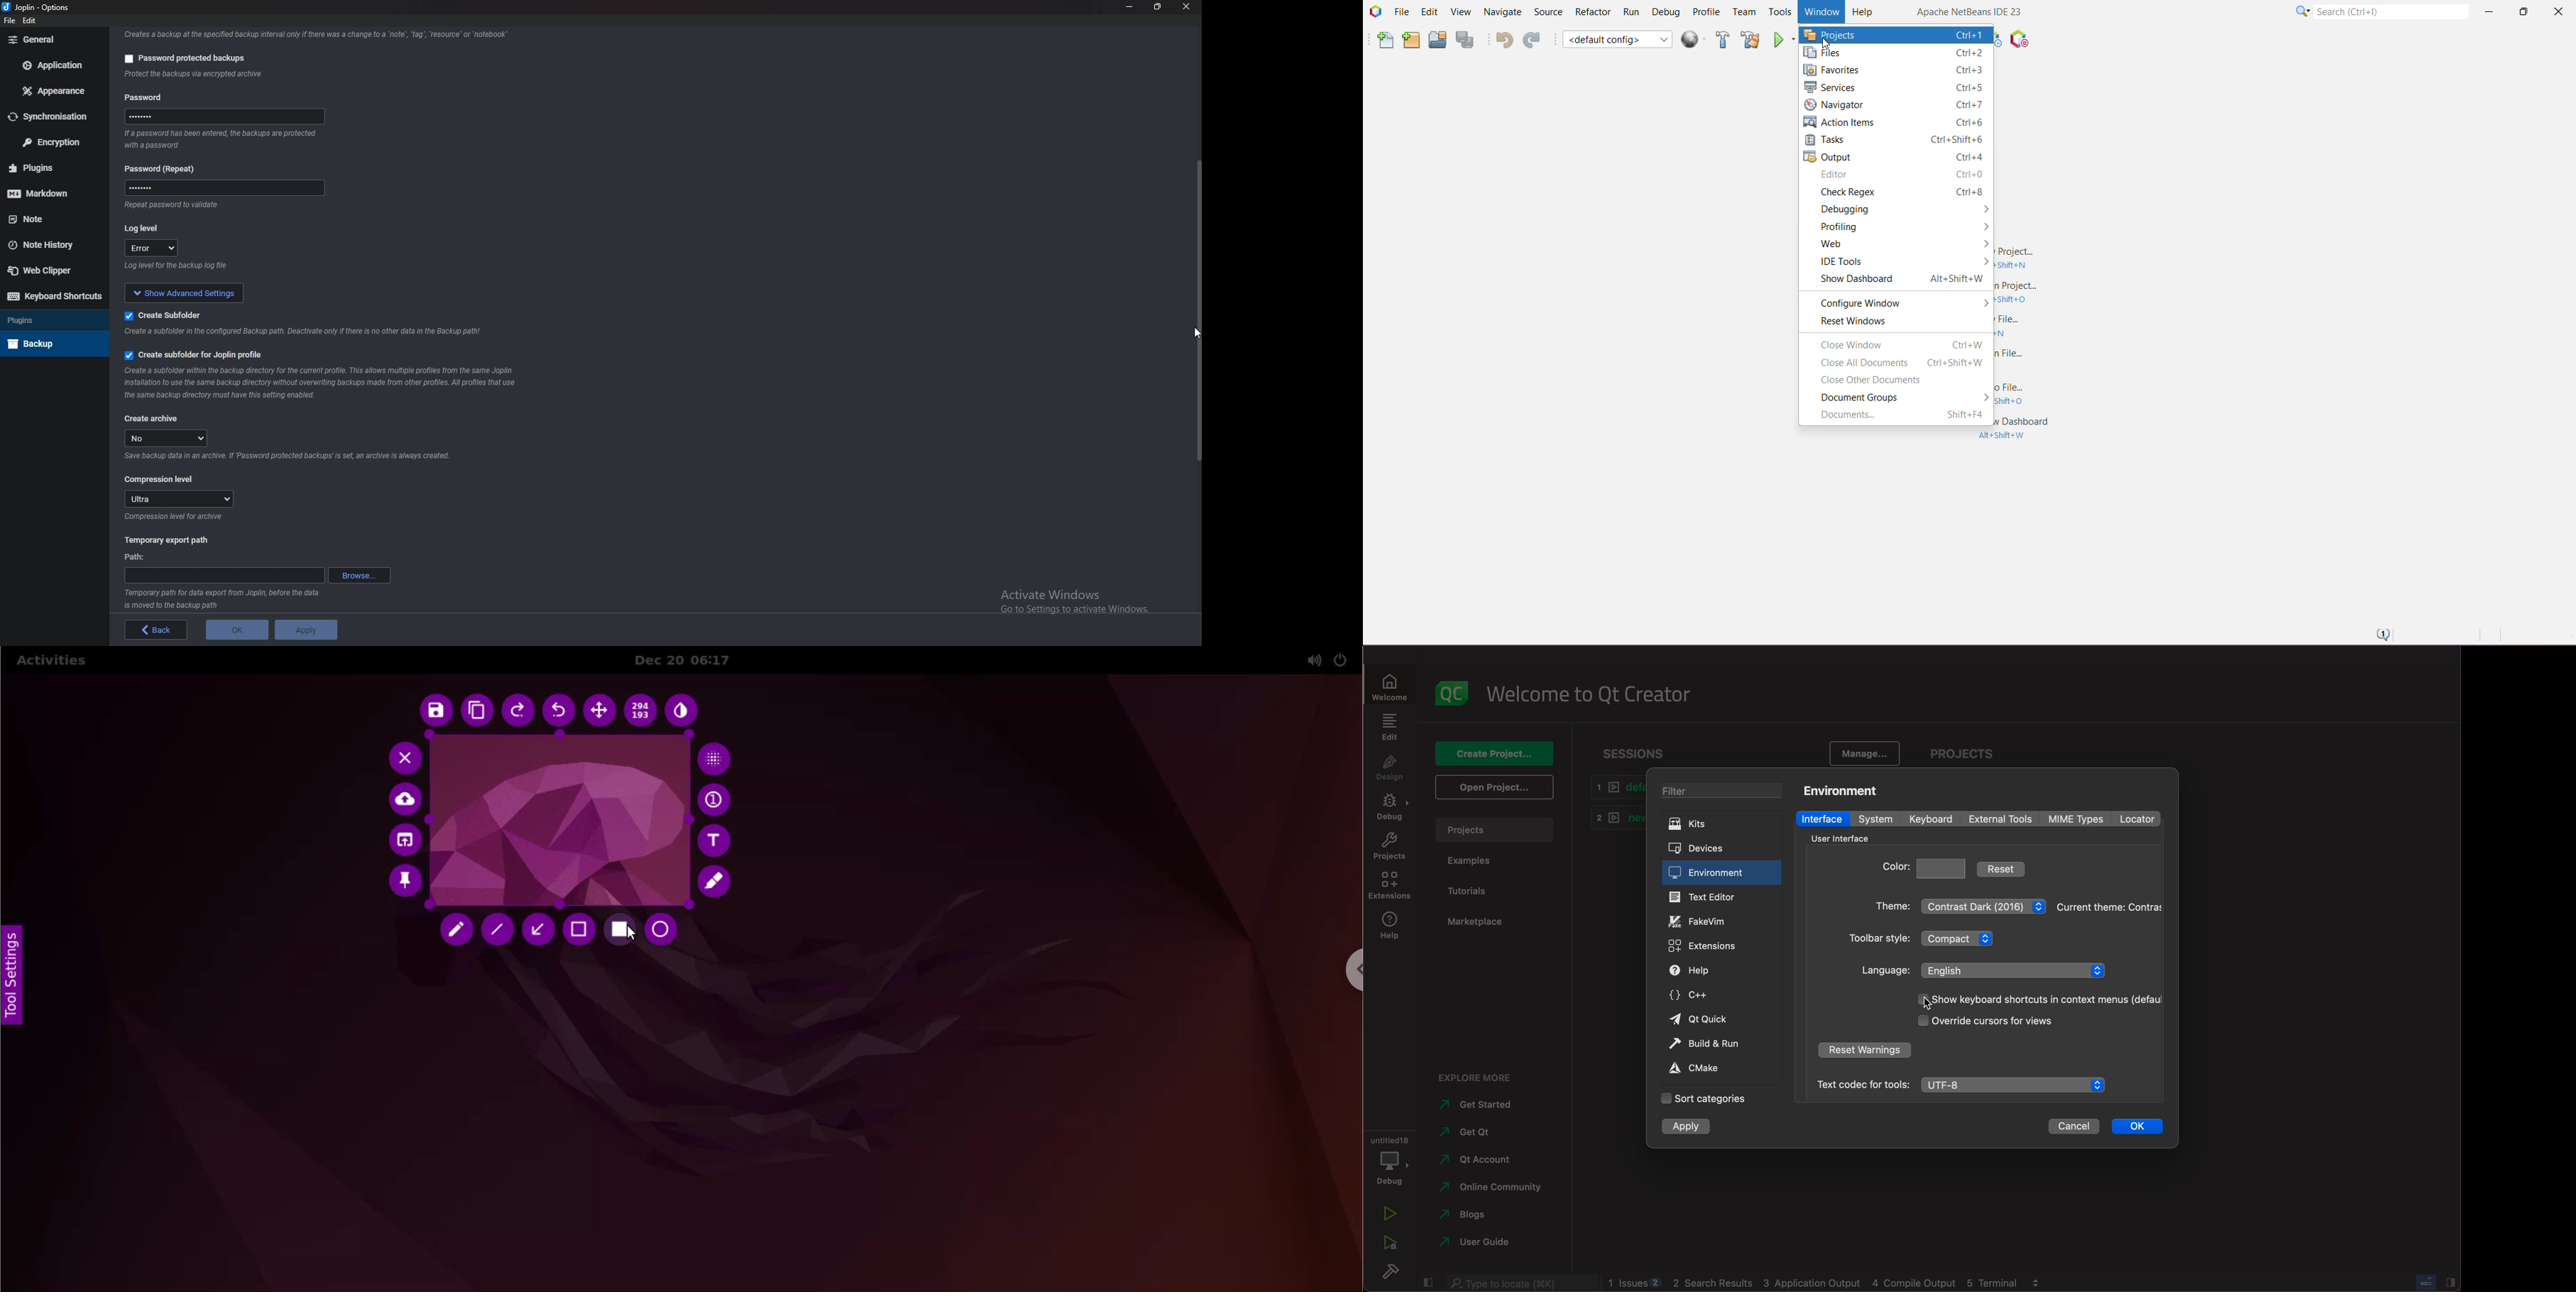  I want to click on joplin, so click(22, 8).